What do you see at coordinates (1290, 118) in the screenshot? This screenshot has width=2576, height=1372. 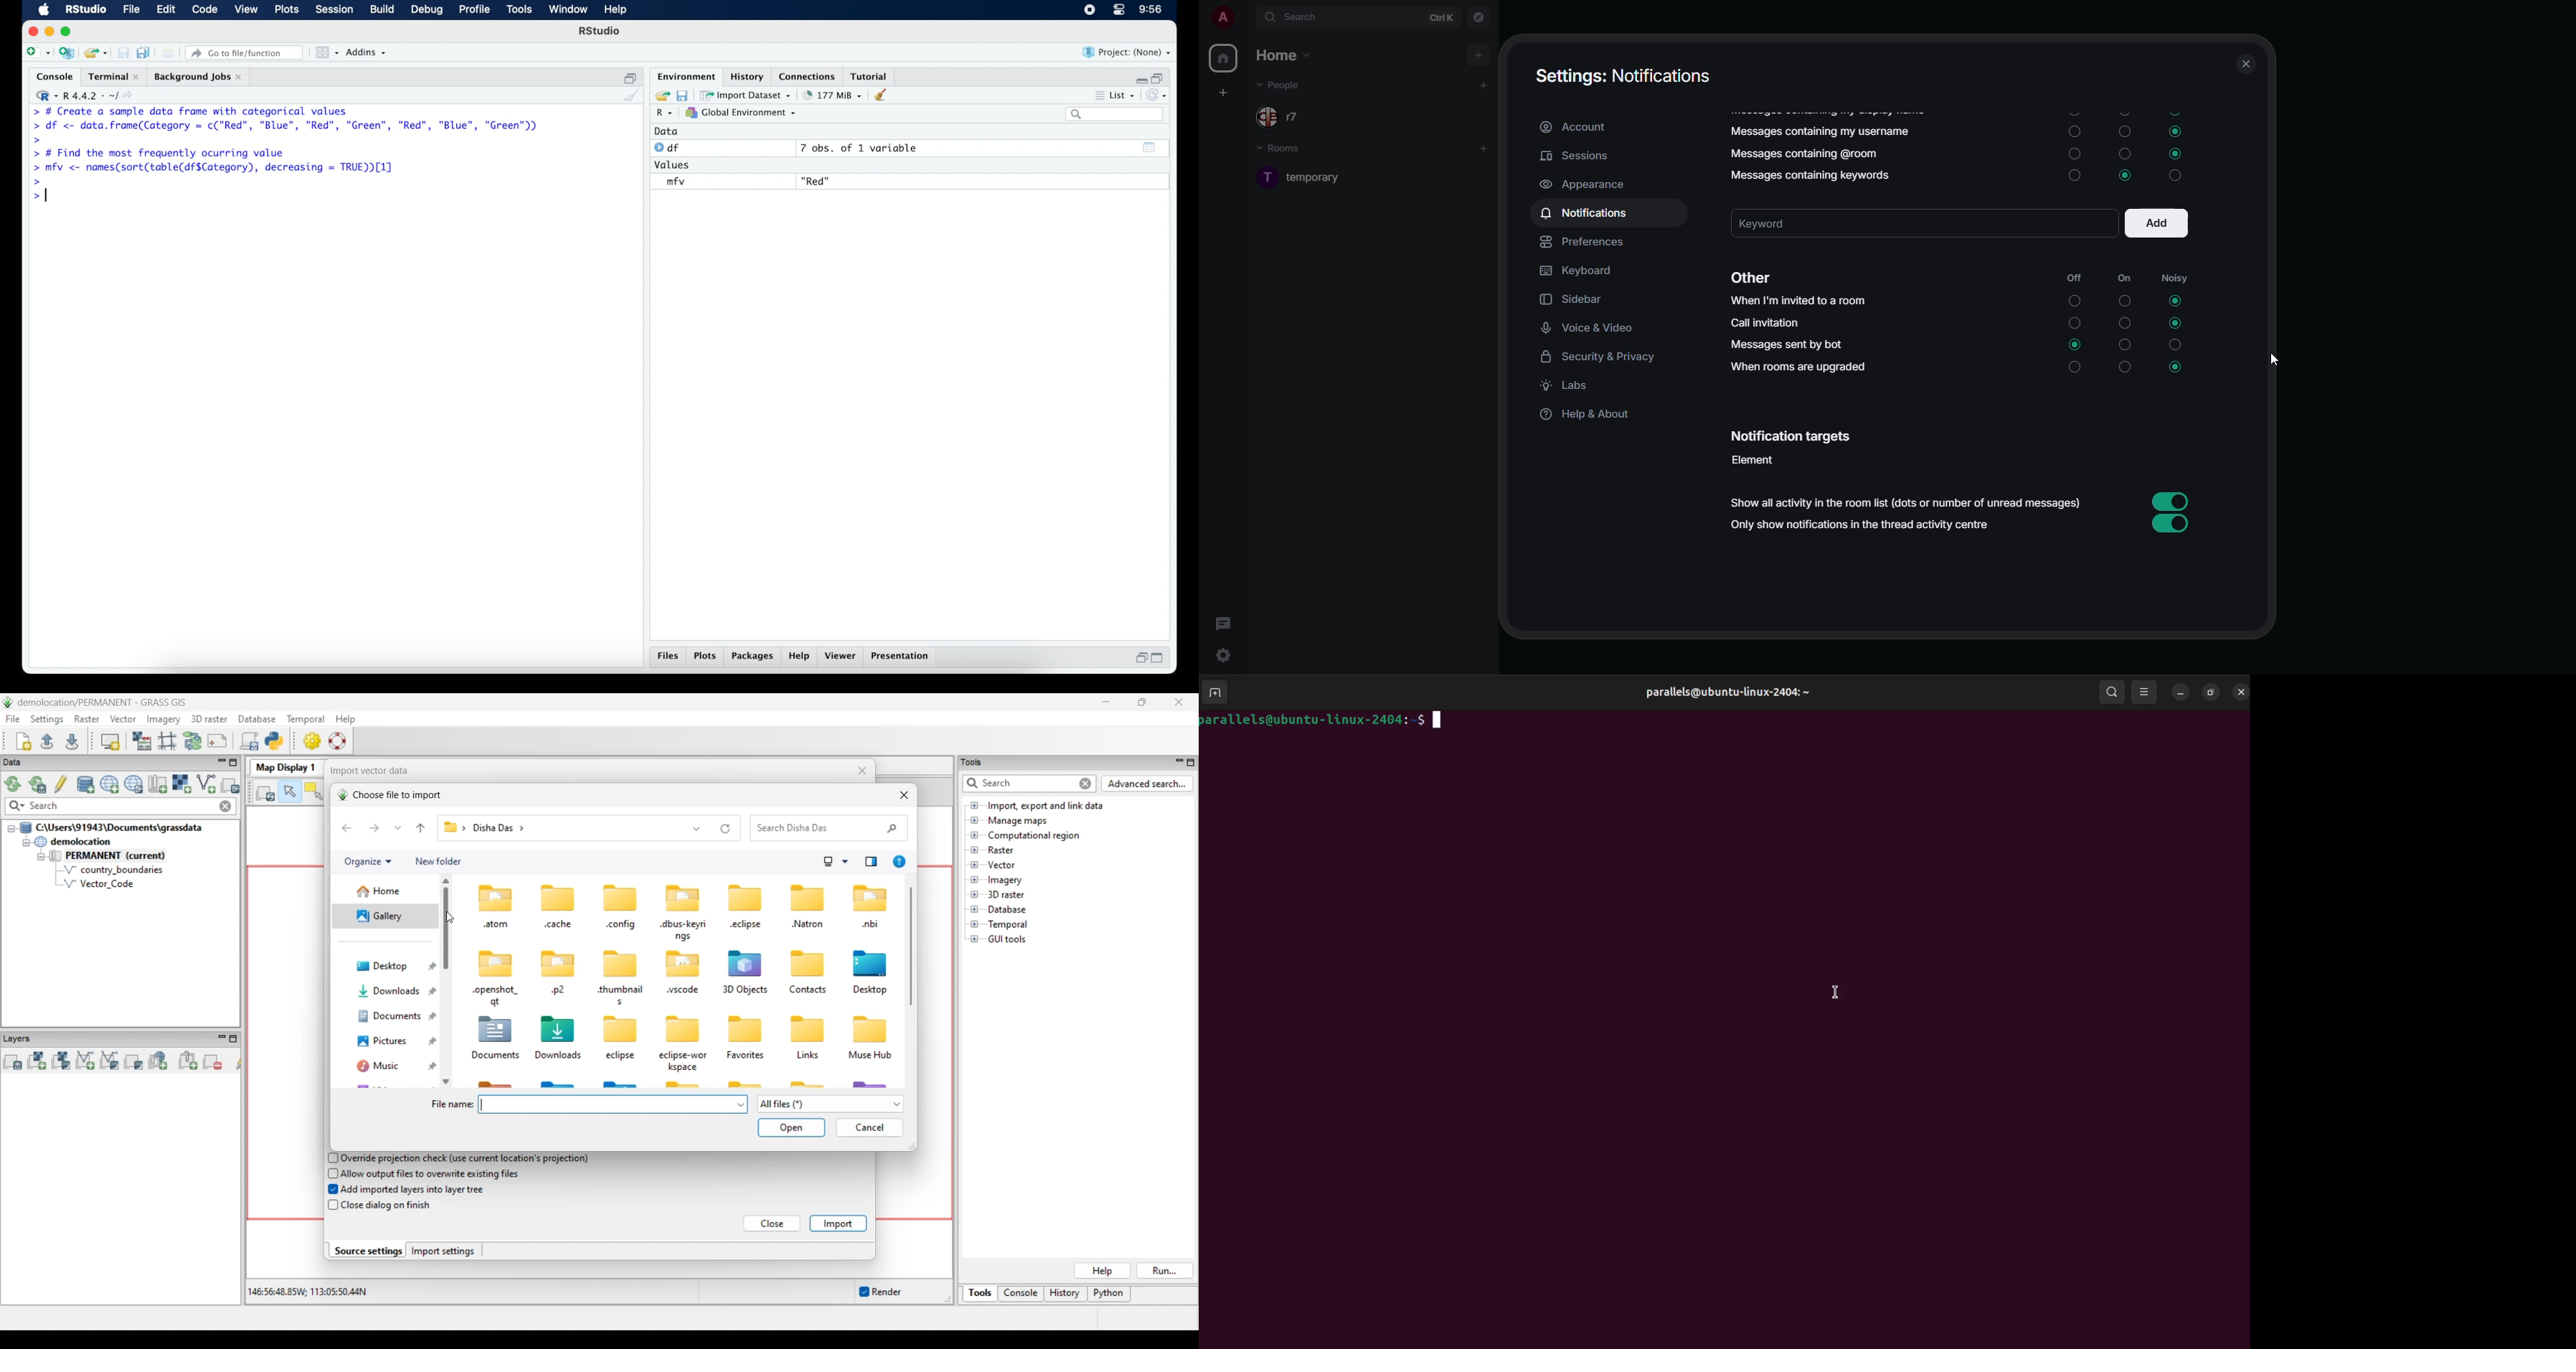 I see `people` at bounding box center [1290, 118].